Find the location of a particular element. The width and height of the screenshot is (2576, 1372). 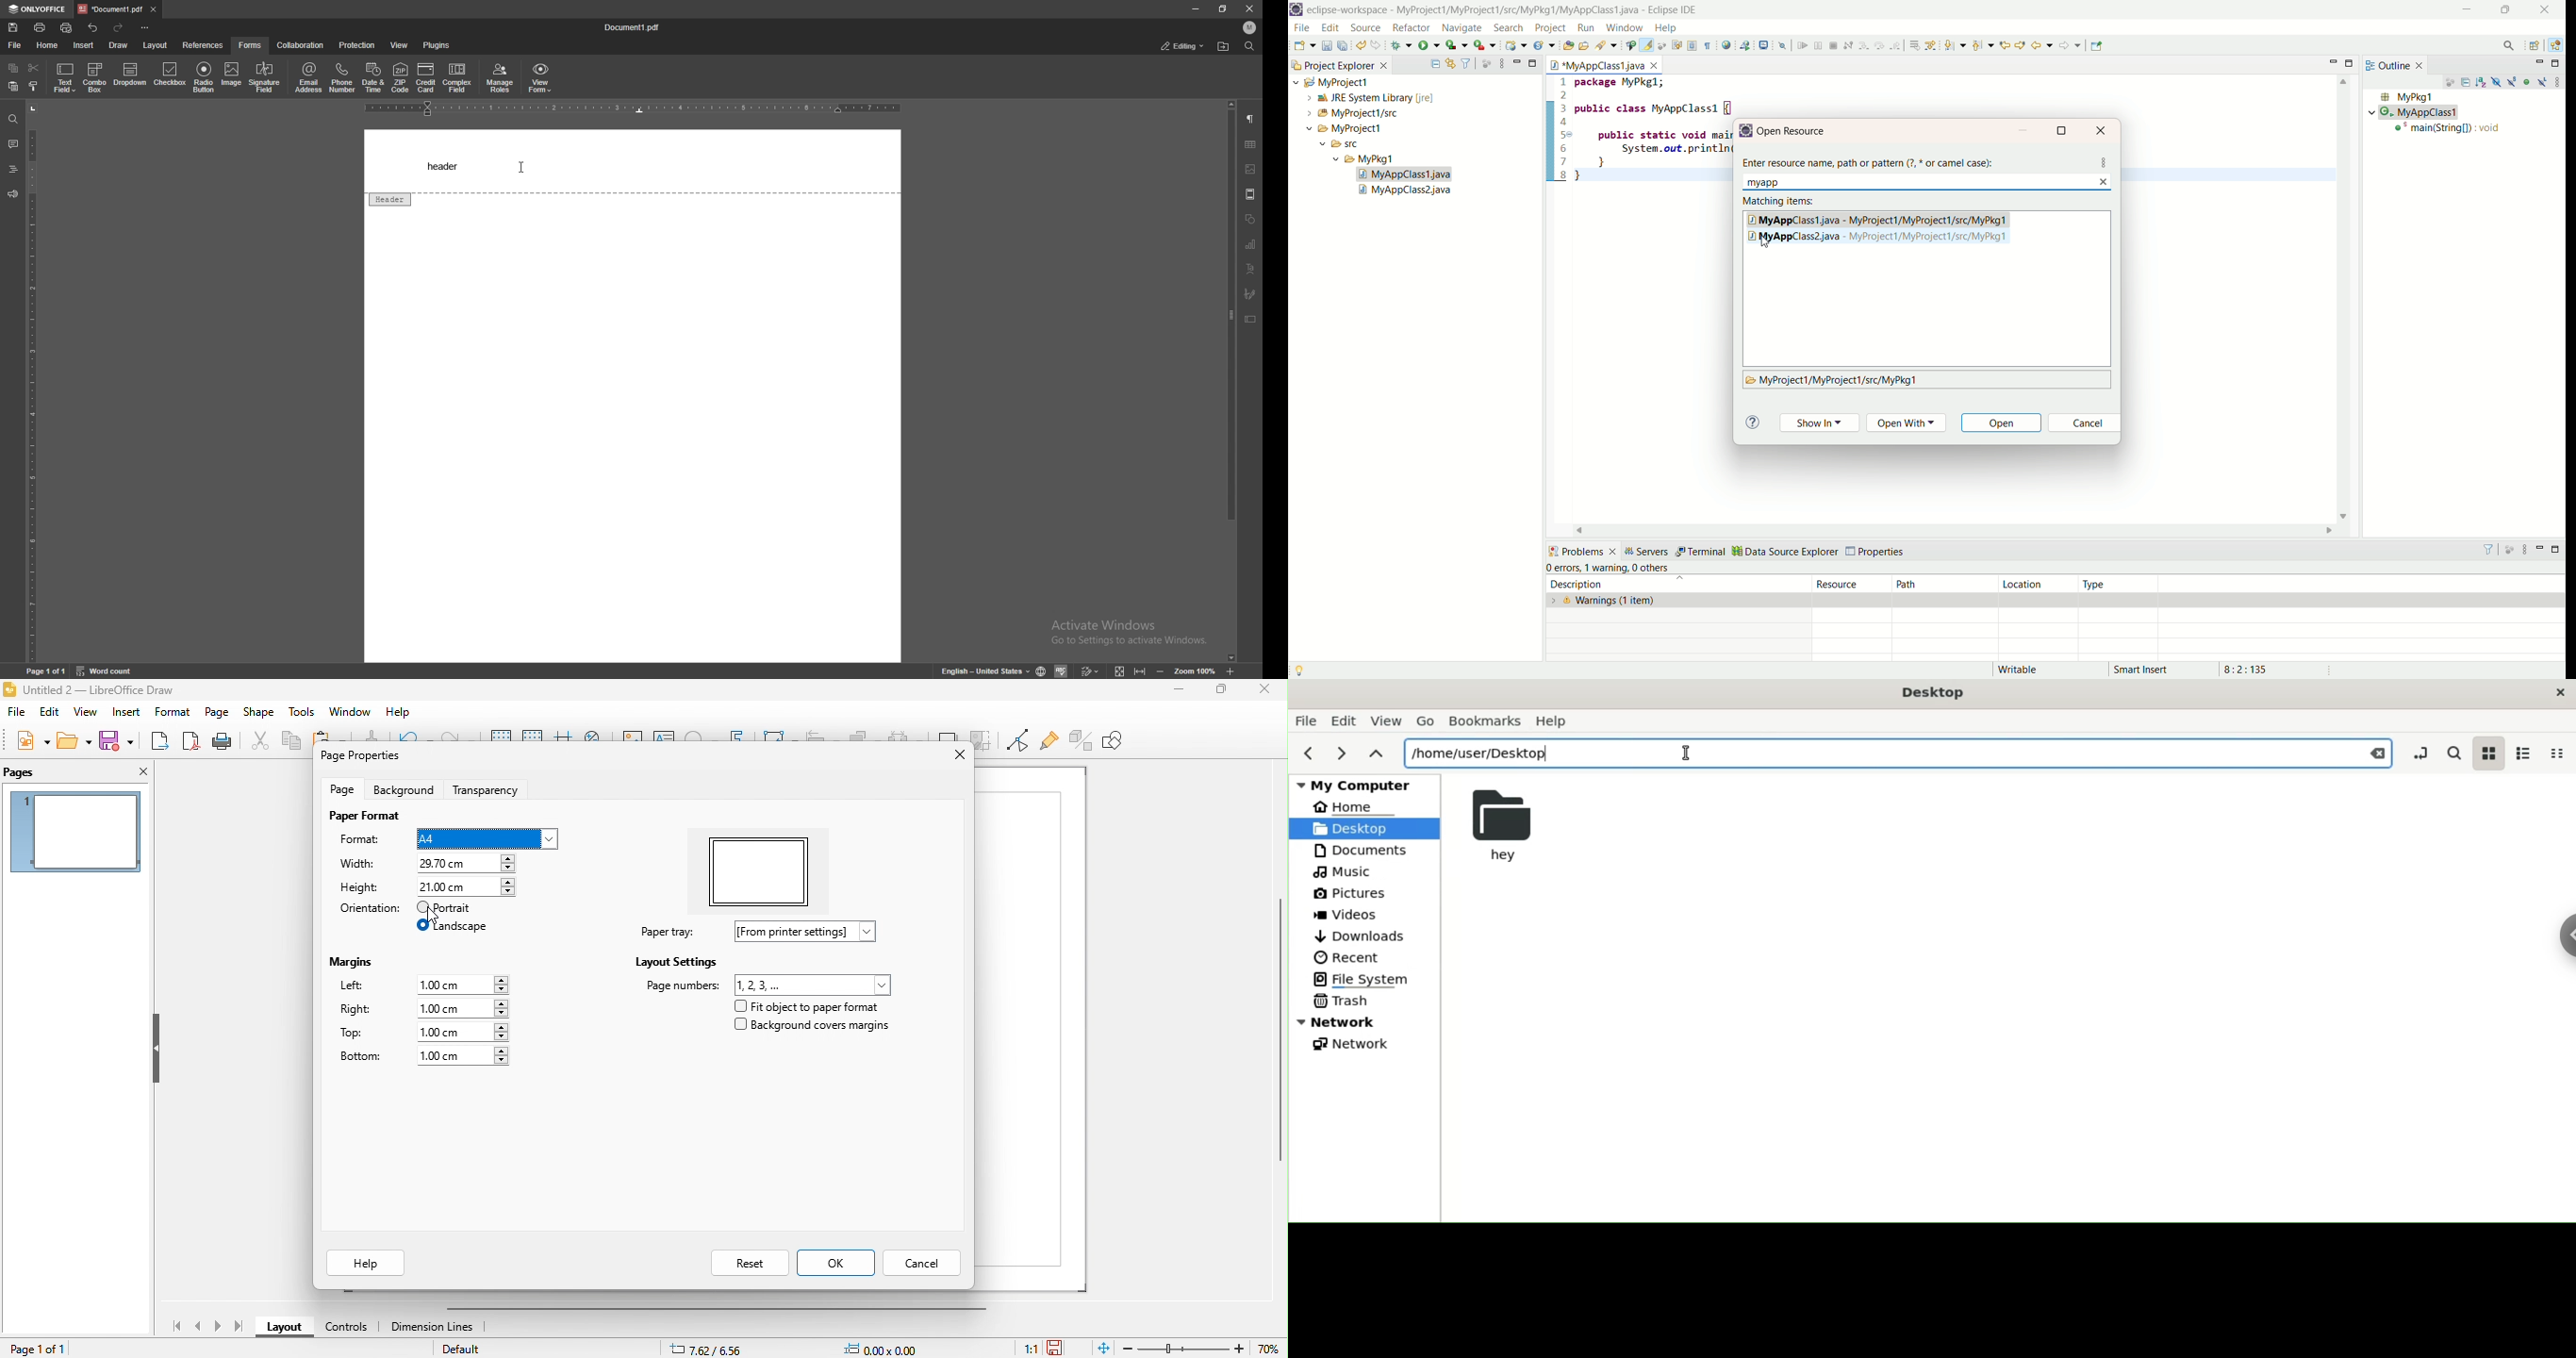

radio button is located at coordinates (204, 76).